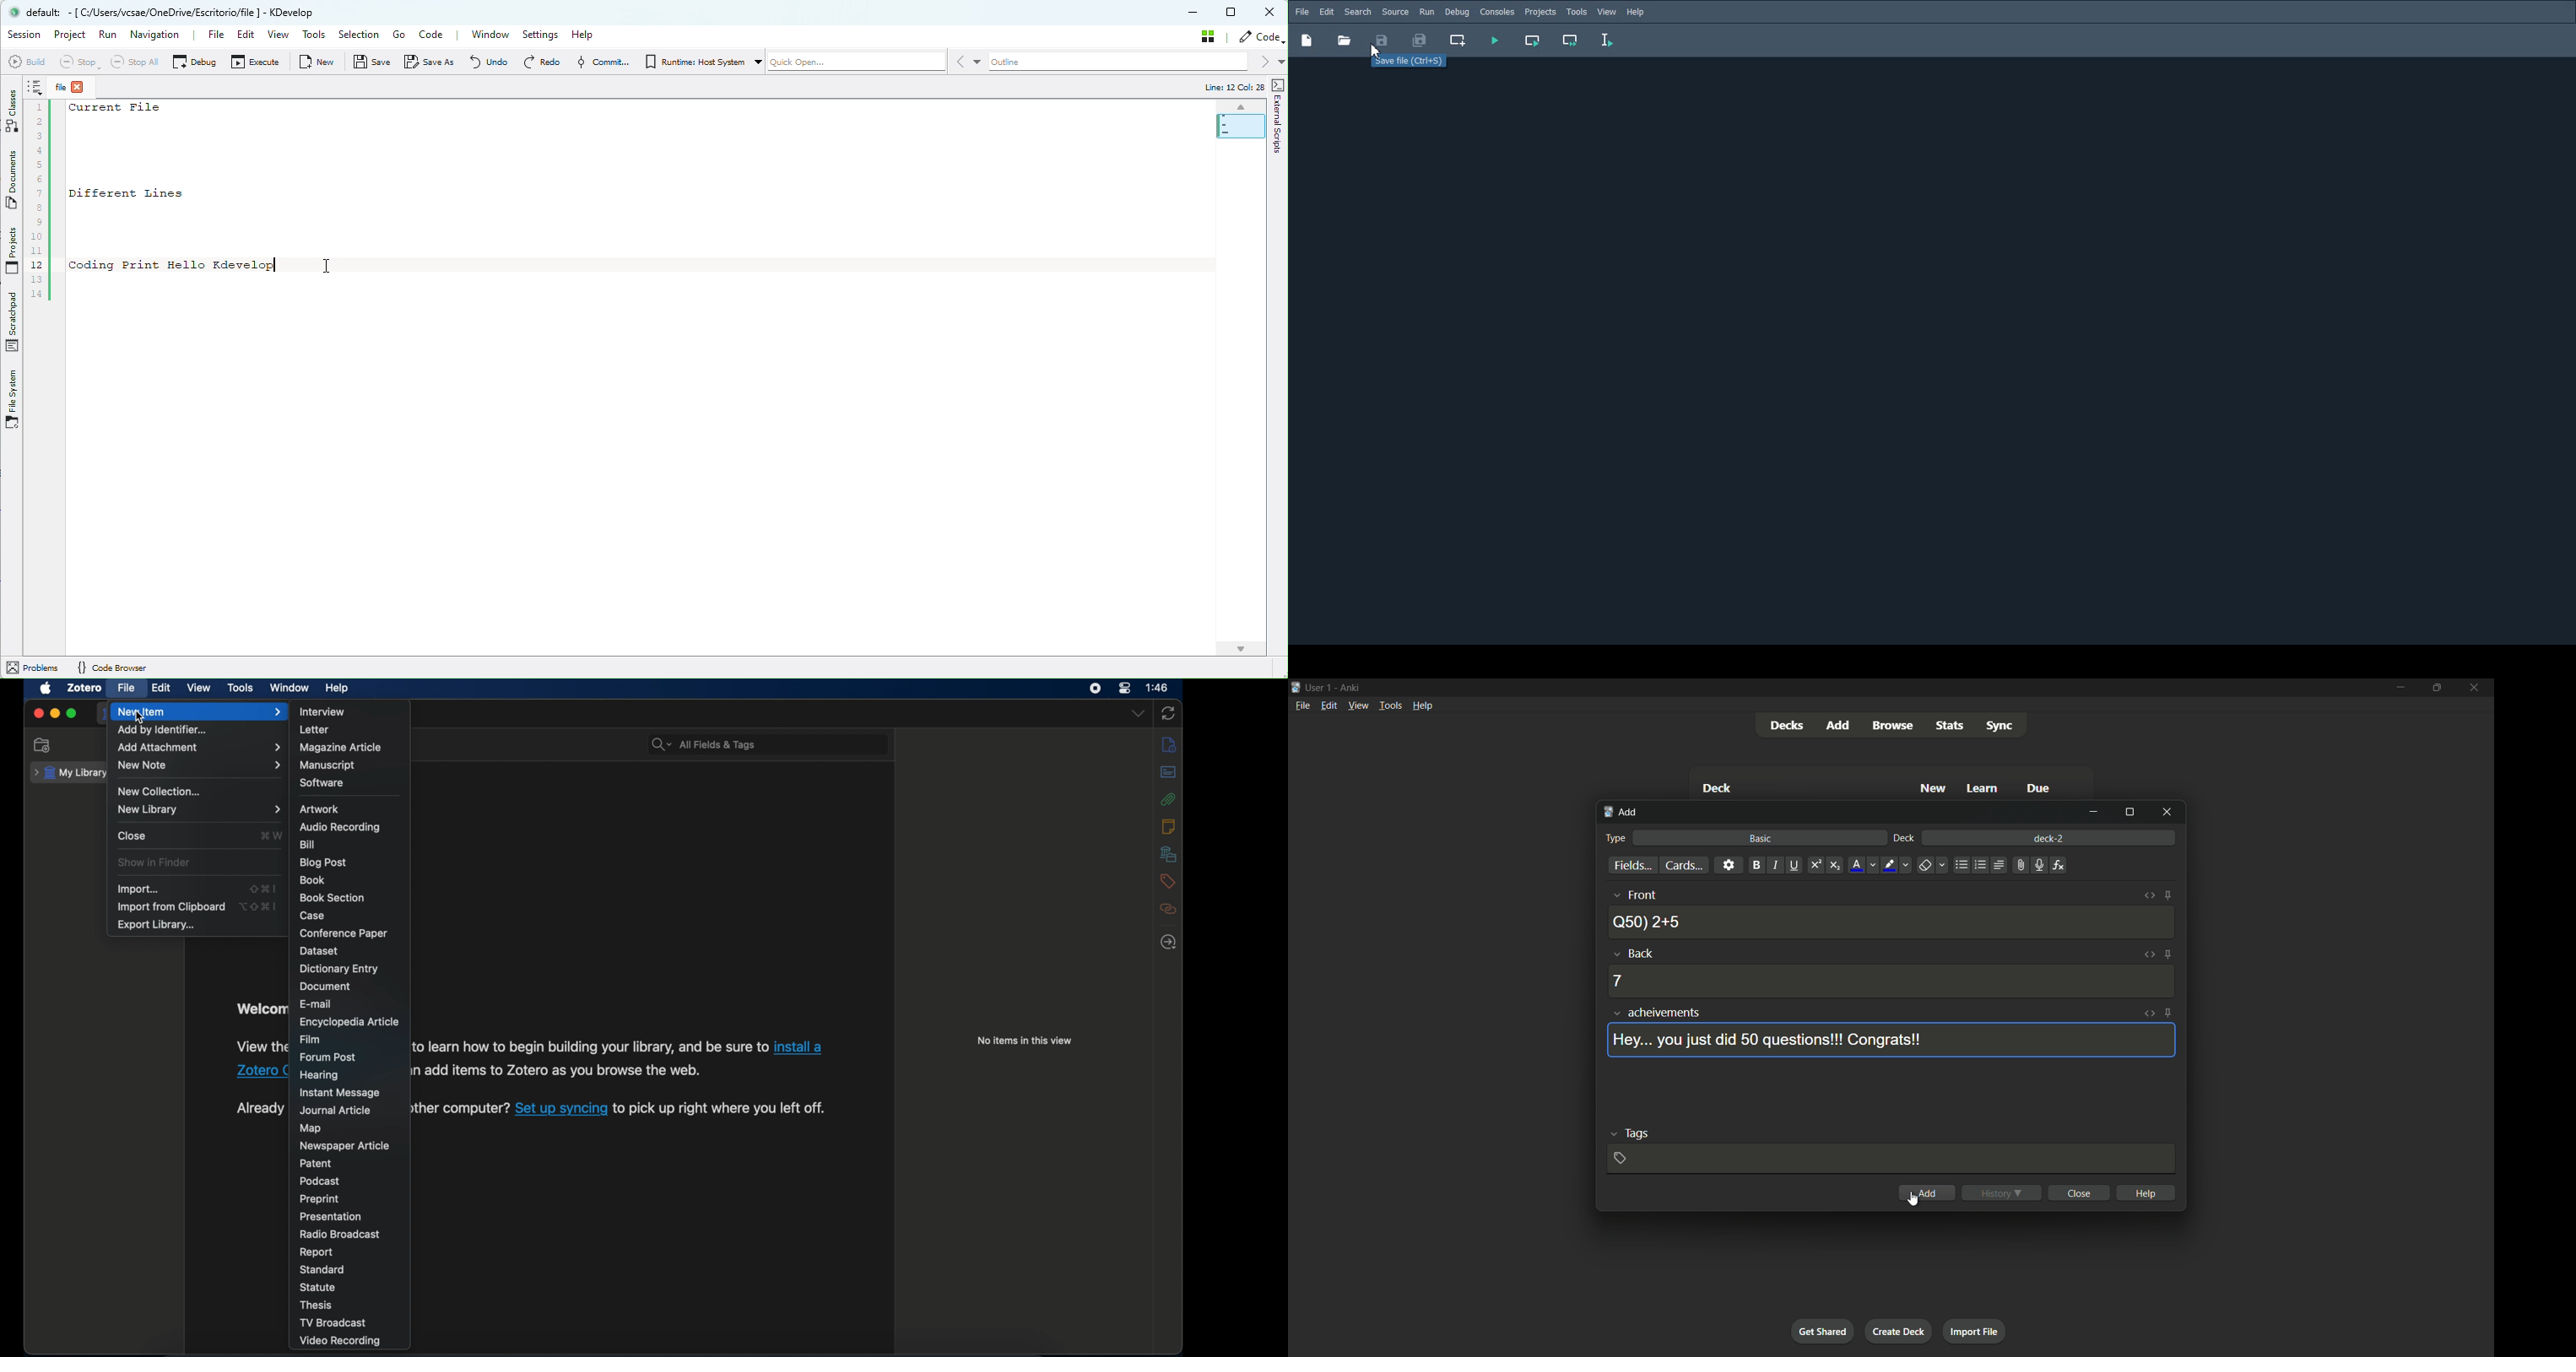  What do you see at coordinates (1169, 854) in the screenshot?
I see `libraries` at bounding box center [1169, 854].